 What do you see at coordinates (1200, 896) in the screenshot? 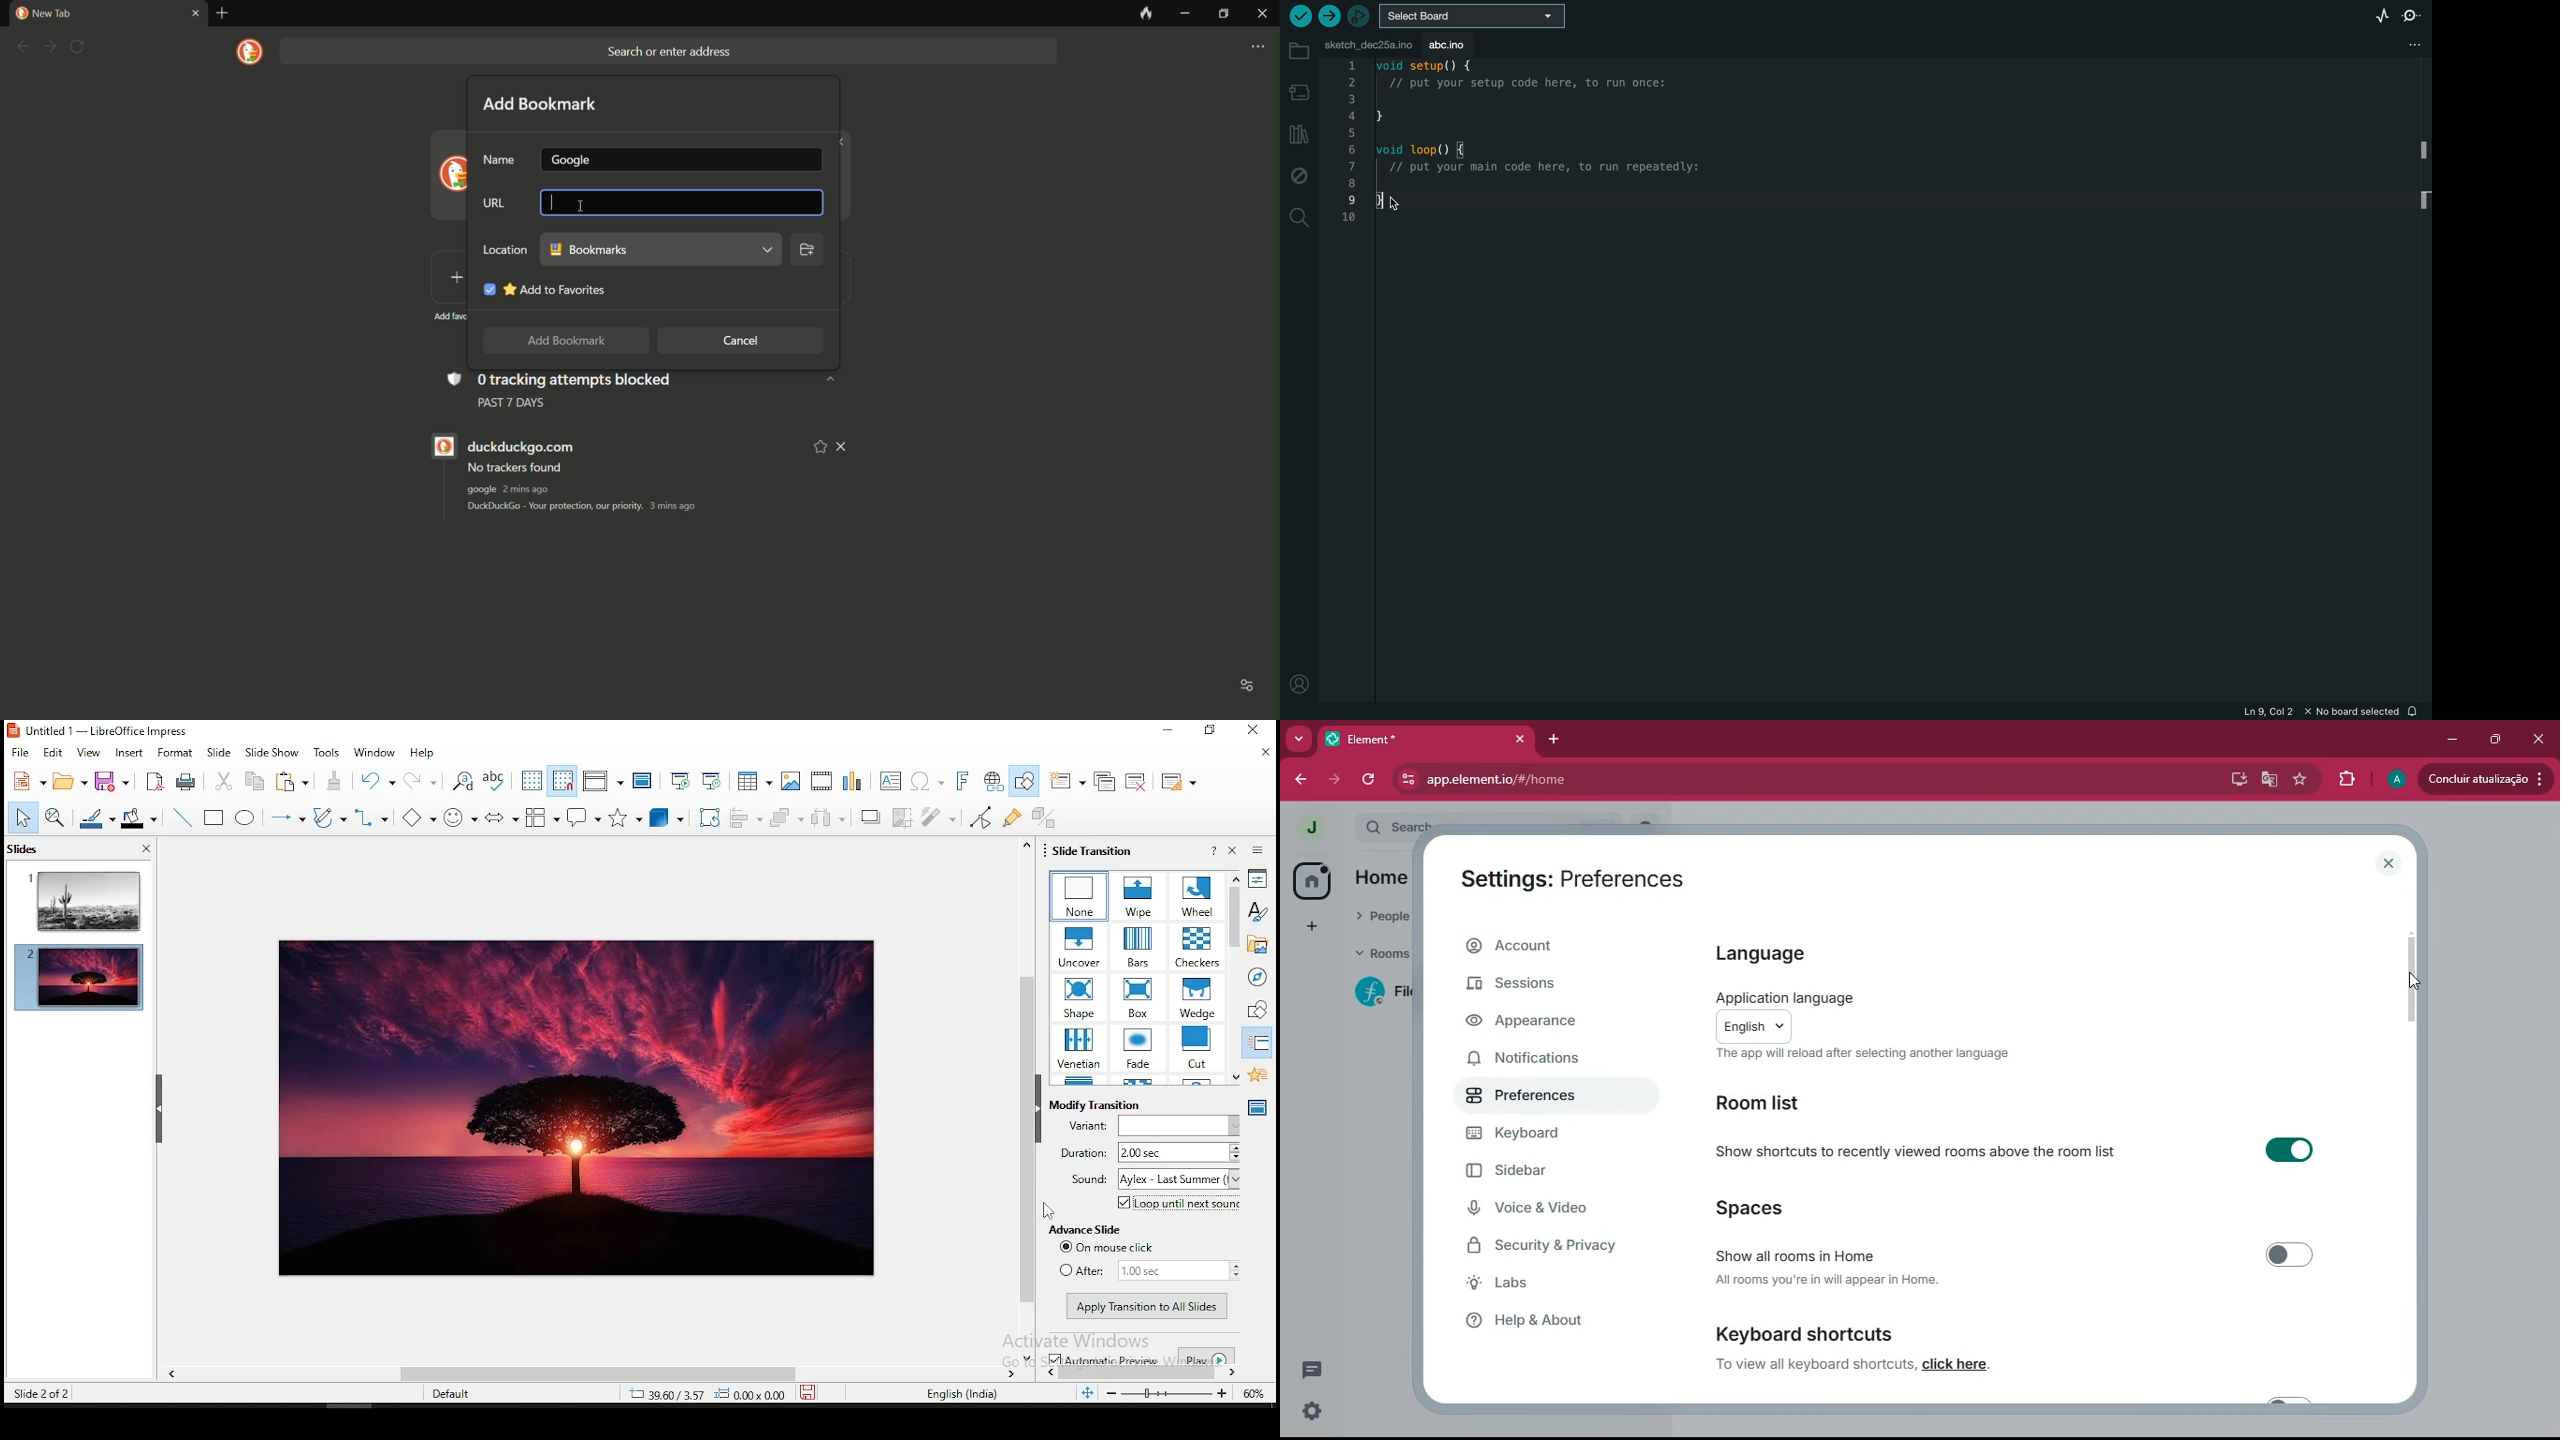
I see `transition effects` at bounding box center [1200, 896].